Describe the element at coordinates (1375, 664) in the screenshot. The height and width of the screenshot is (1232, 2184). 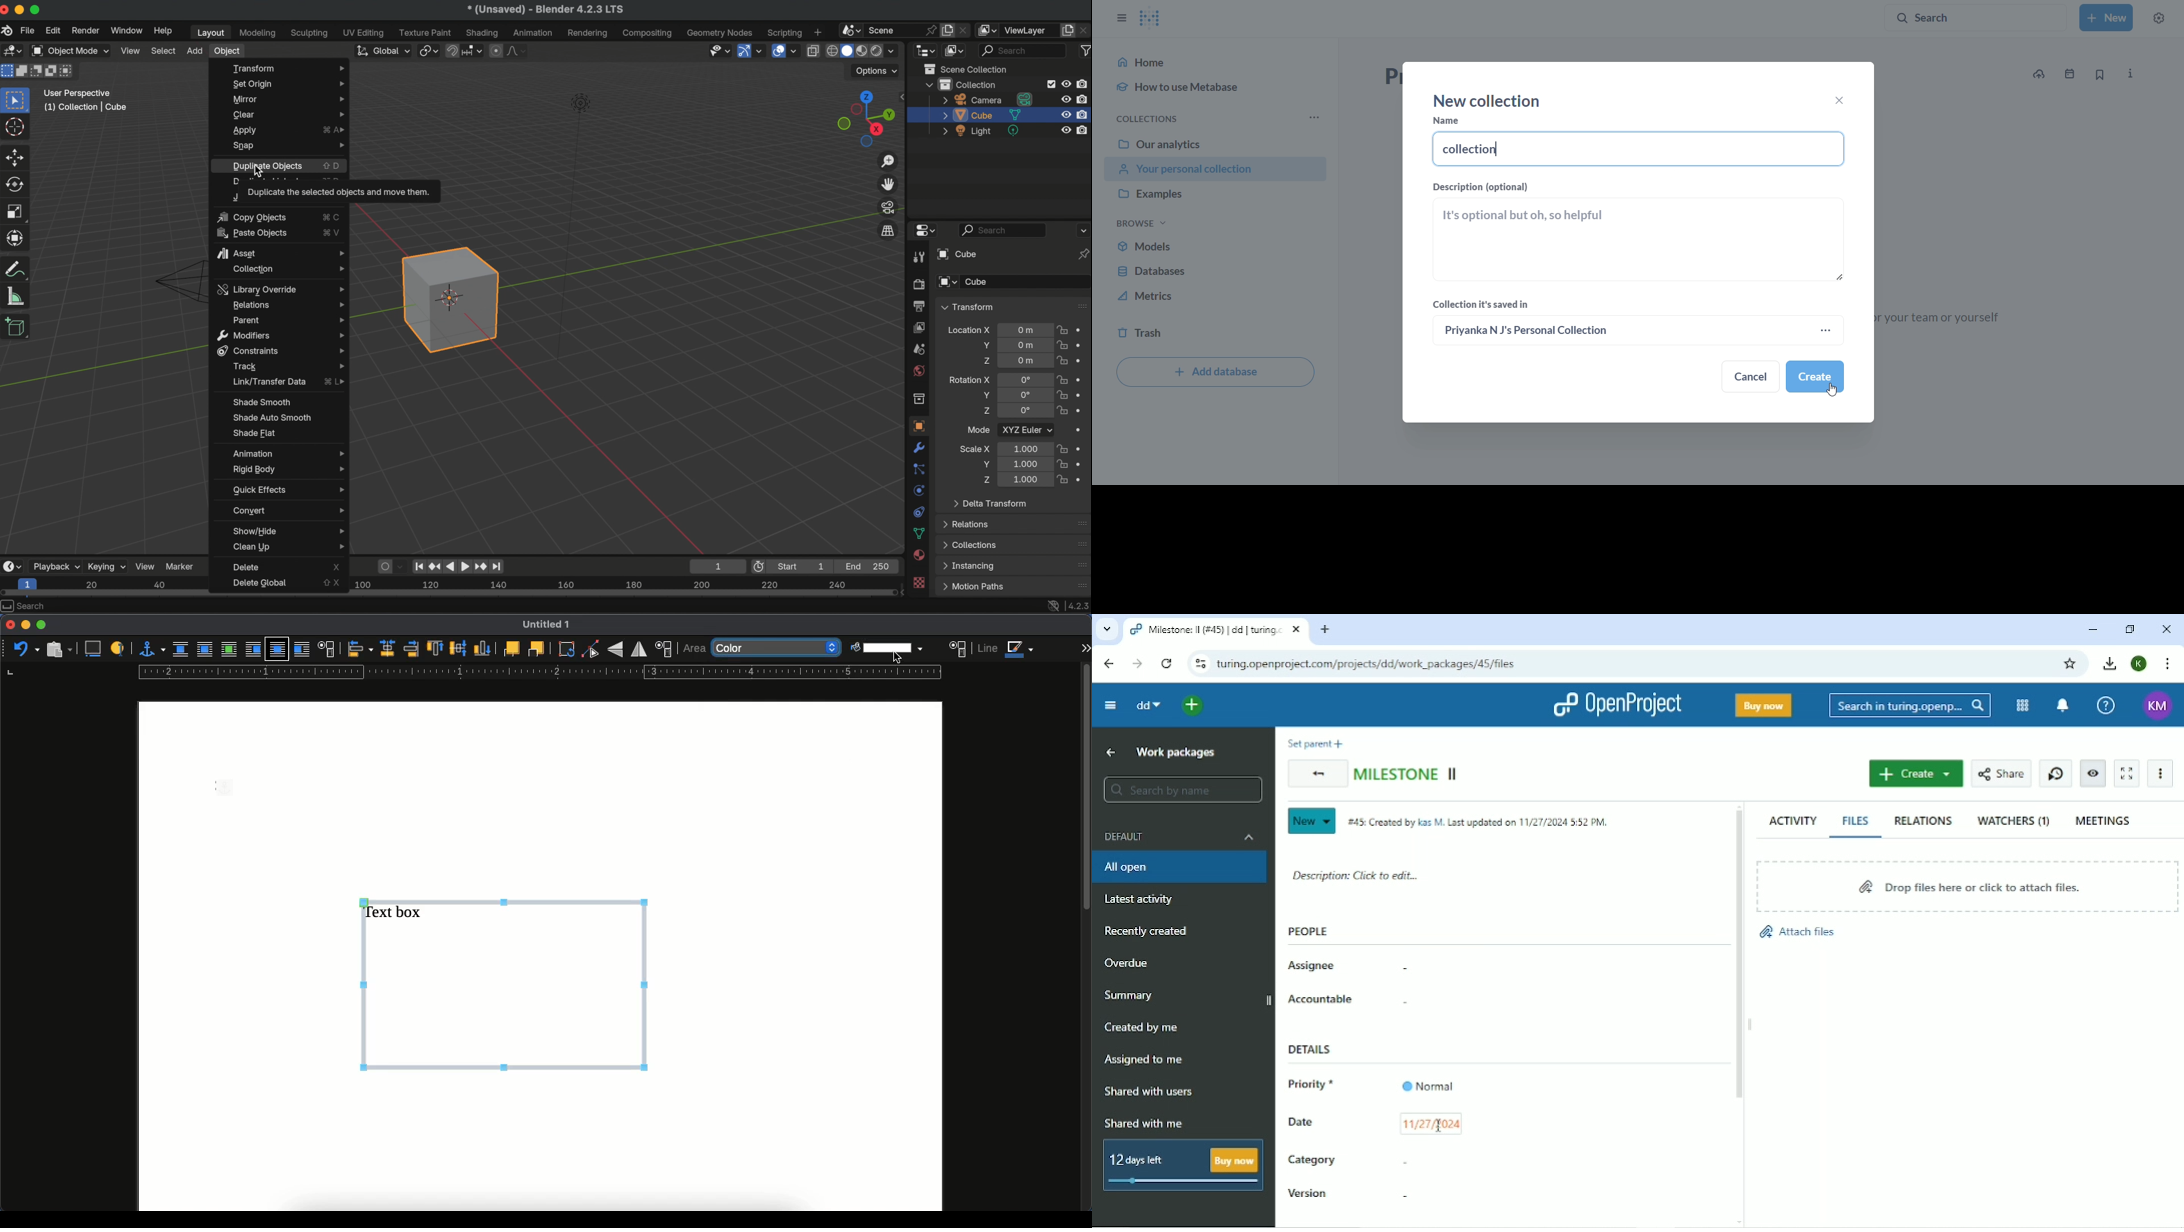
I see `Site` at that location.